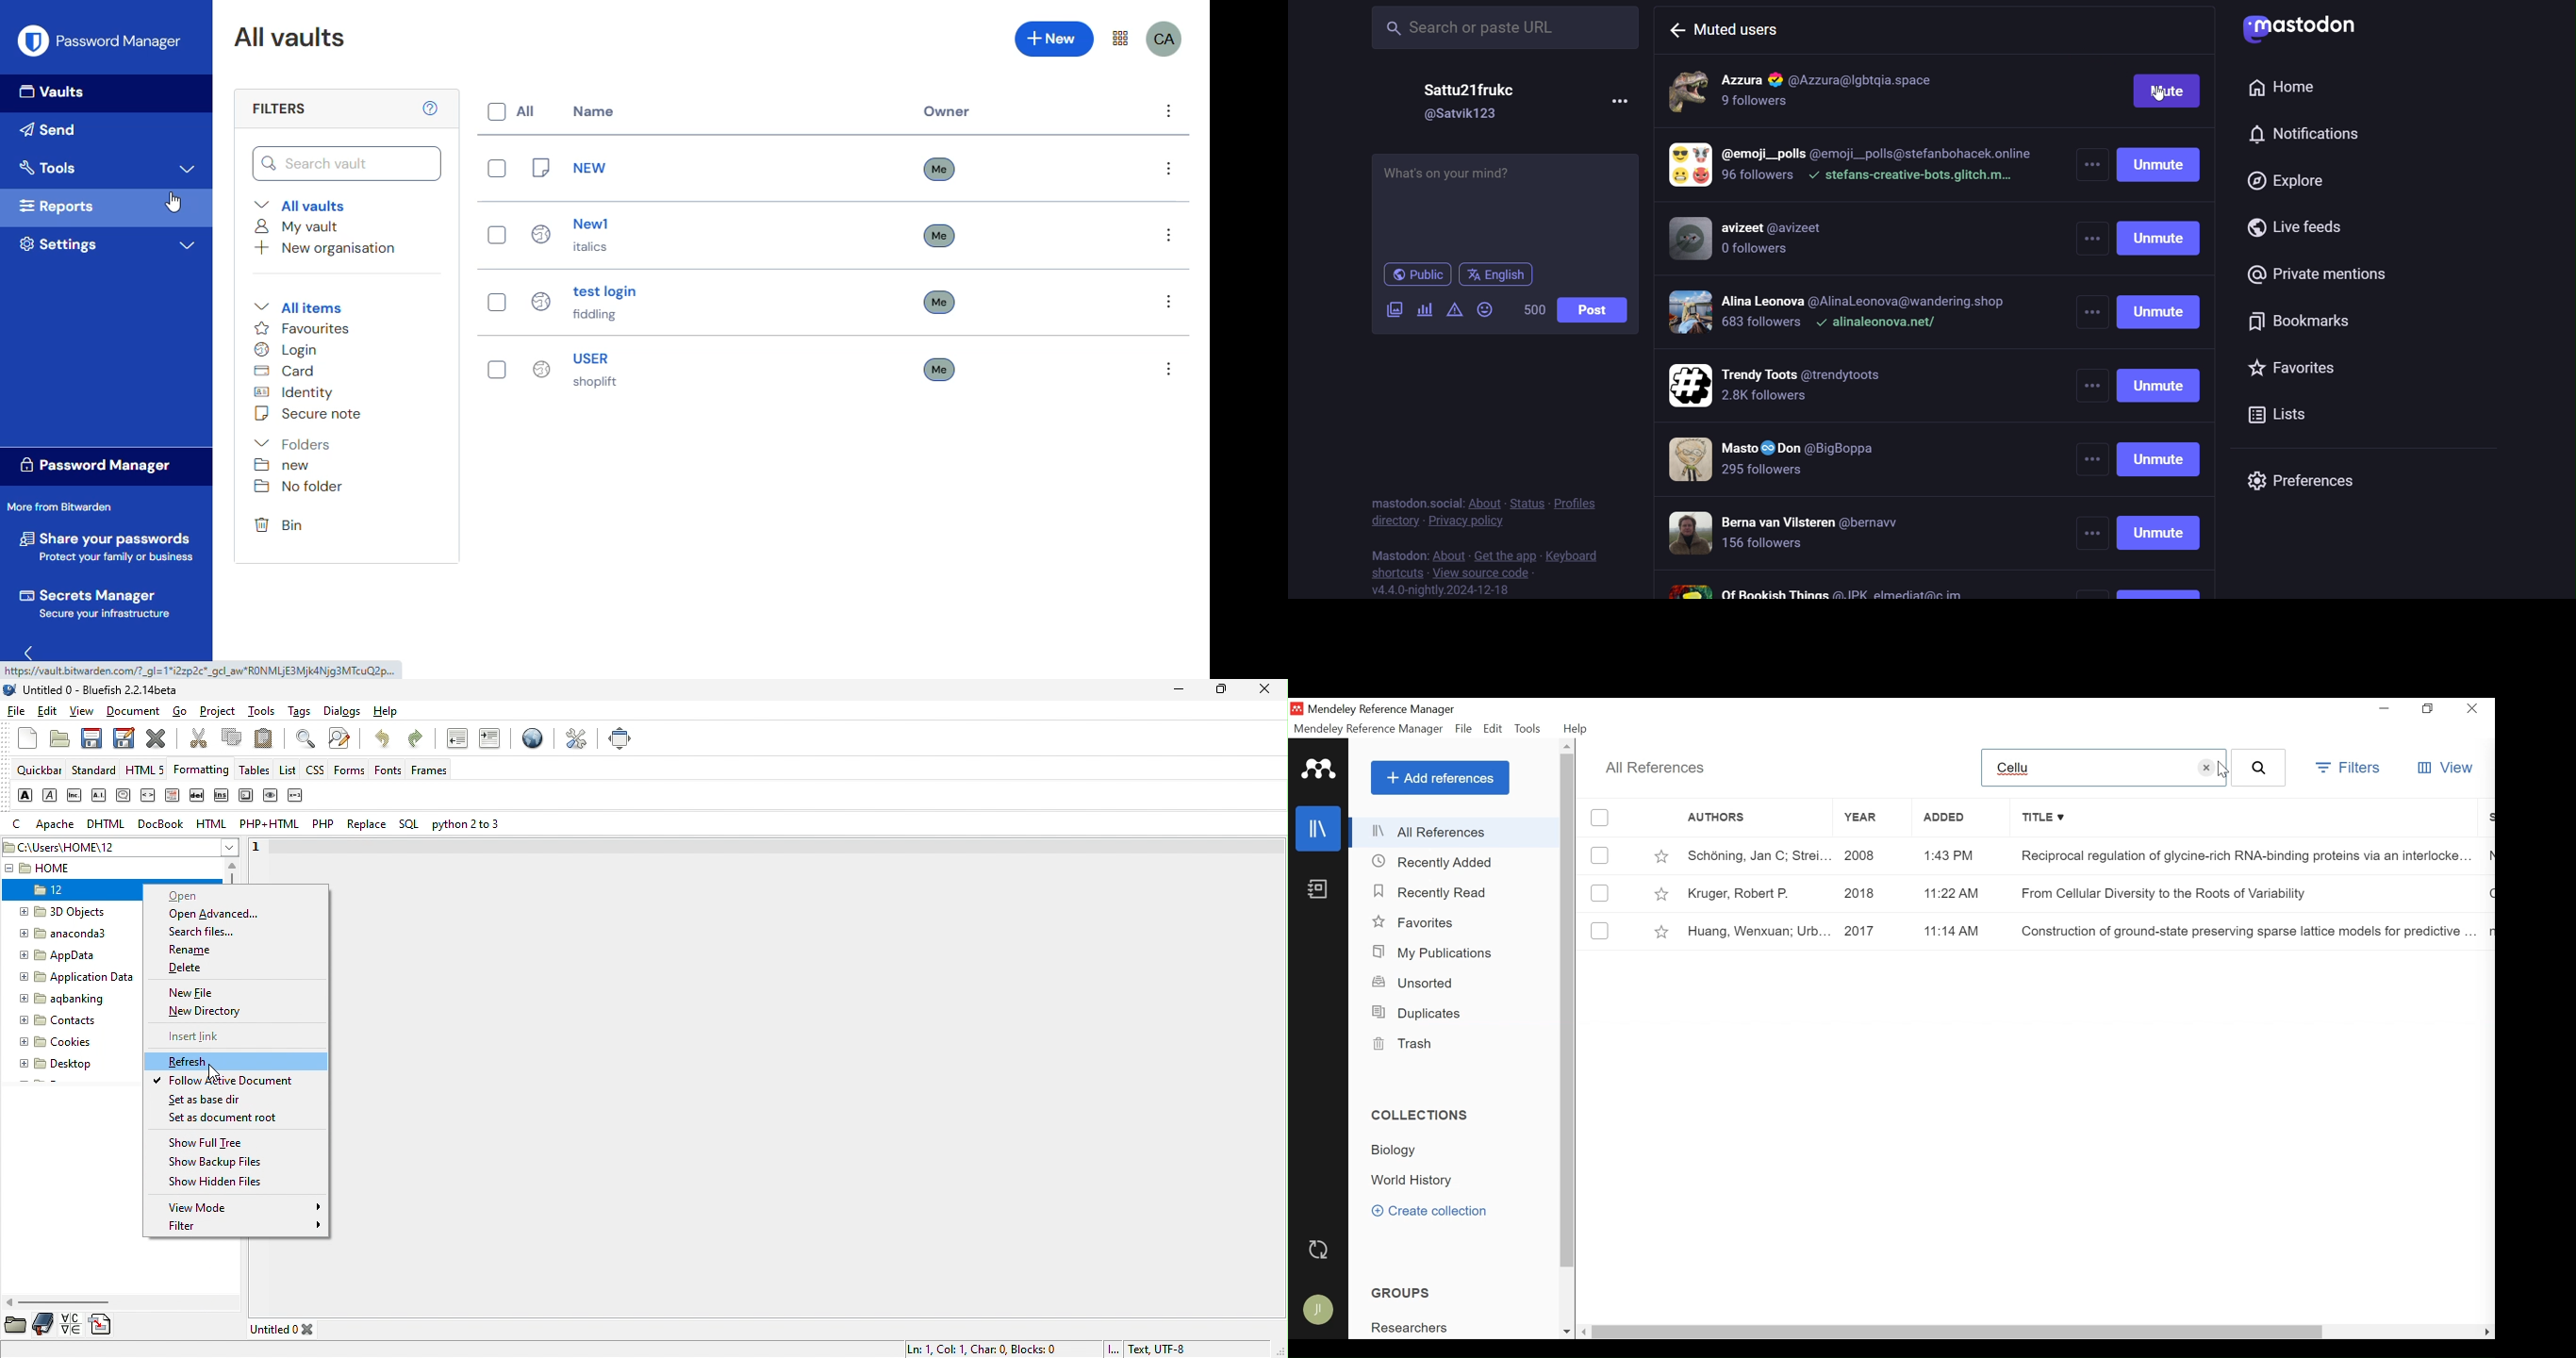  What do you see at coordinates (160, 740) in the screenshot?
I see `close current file` at bounding box center [160, 740].